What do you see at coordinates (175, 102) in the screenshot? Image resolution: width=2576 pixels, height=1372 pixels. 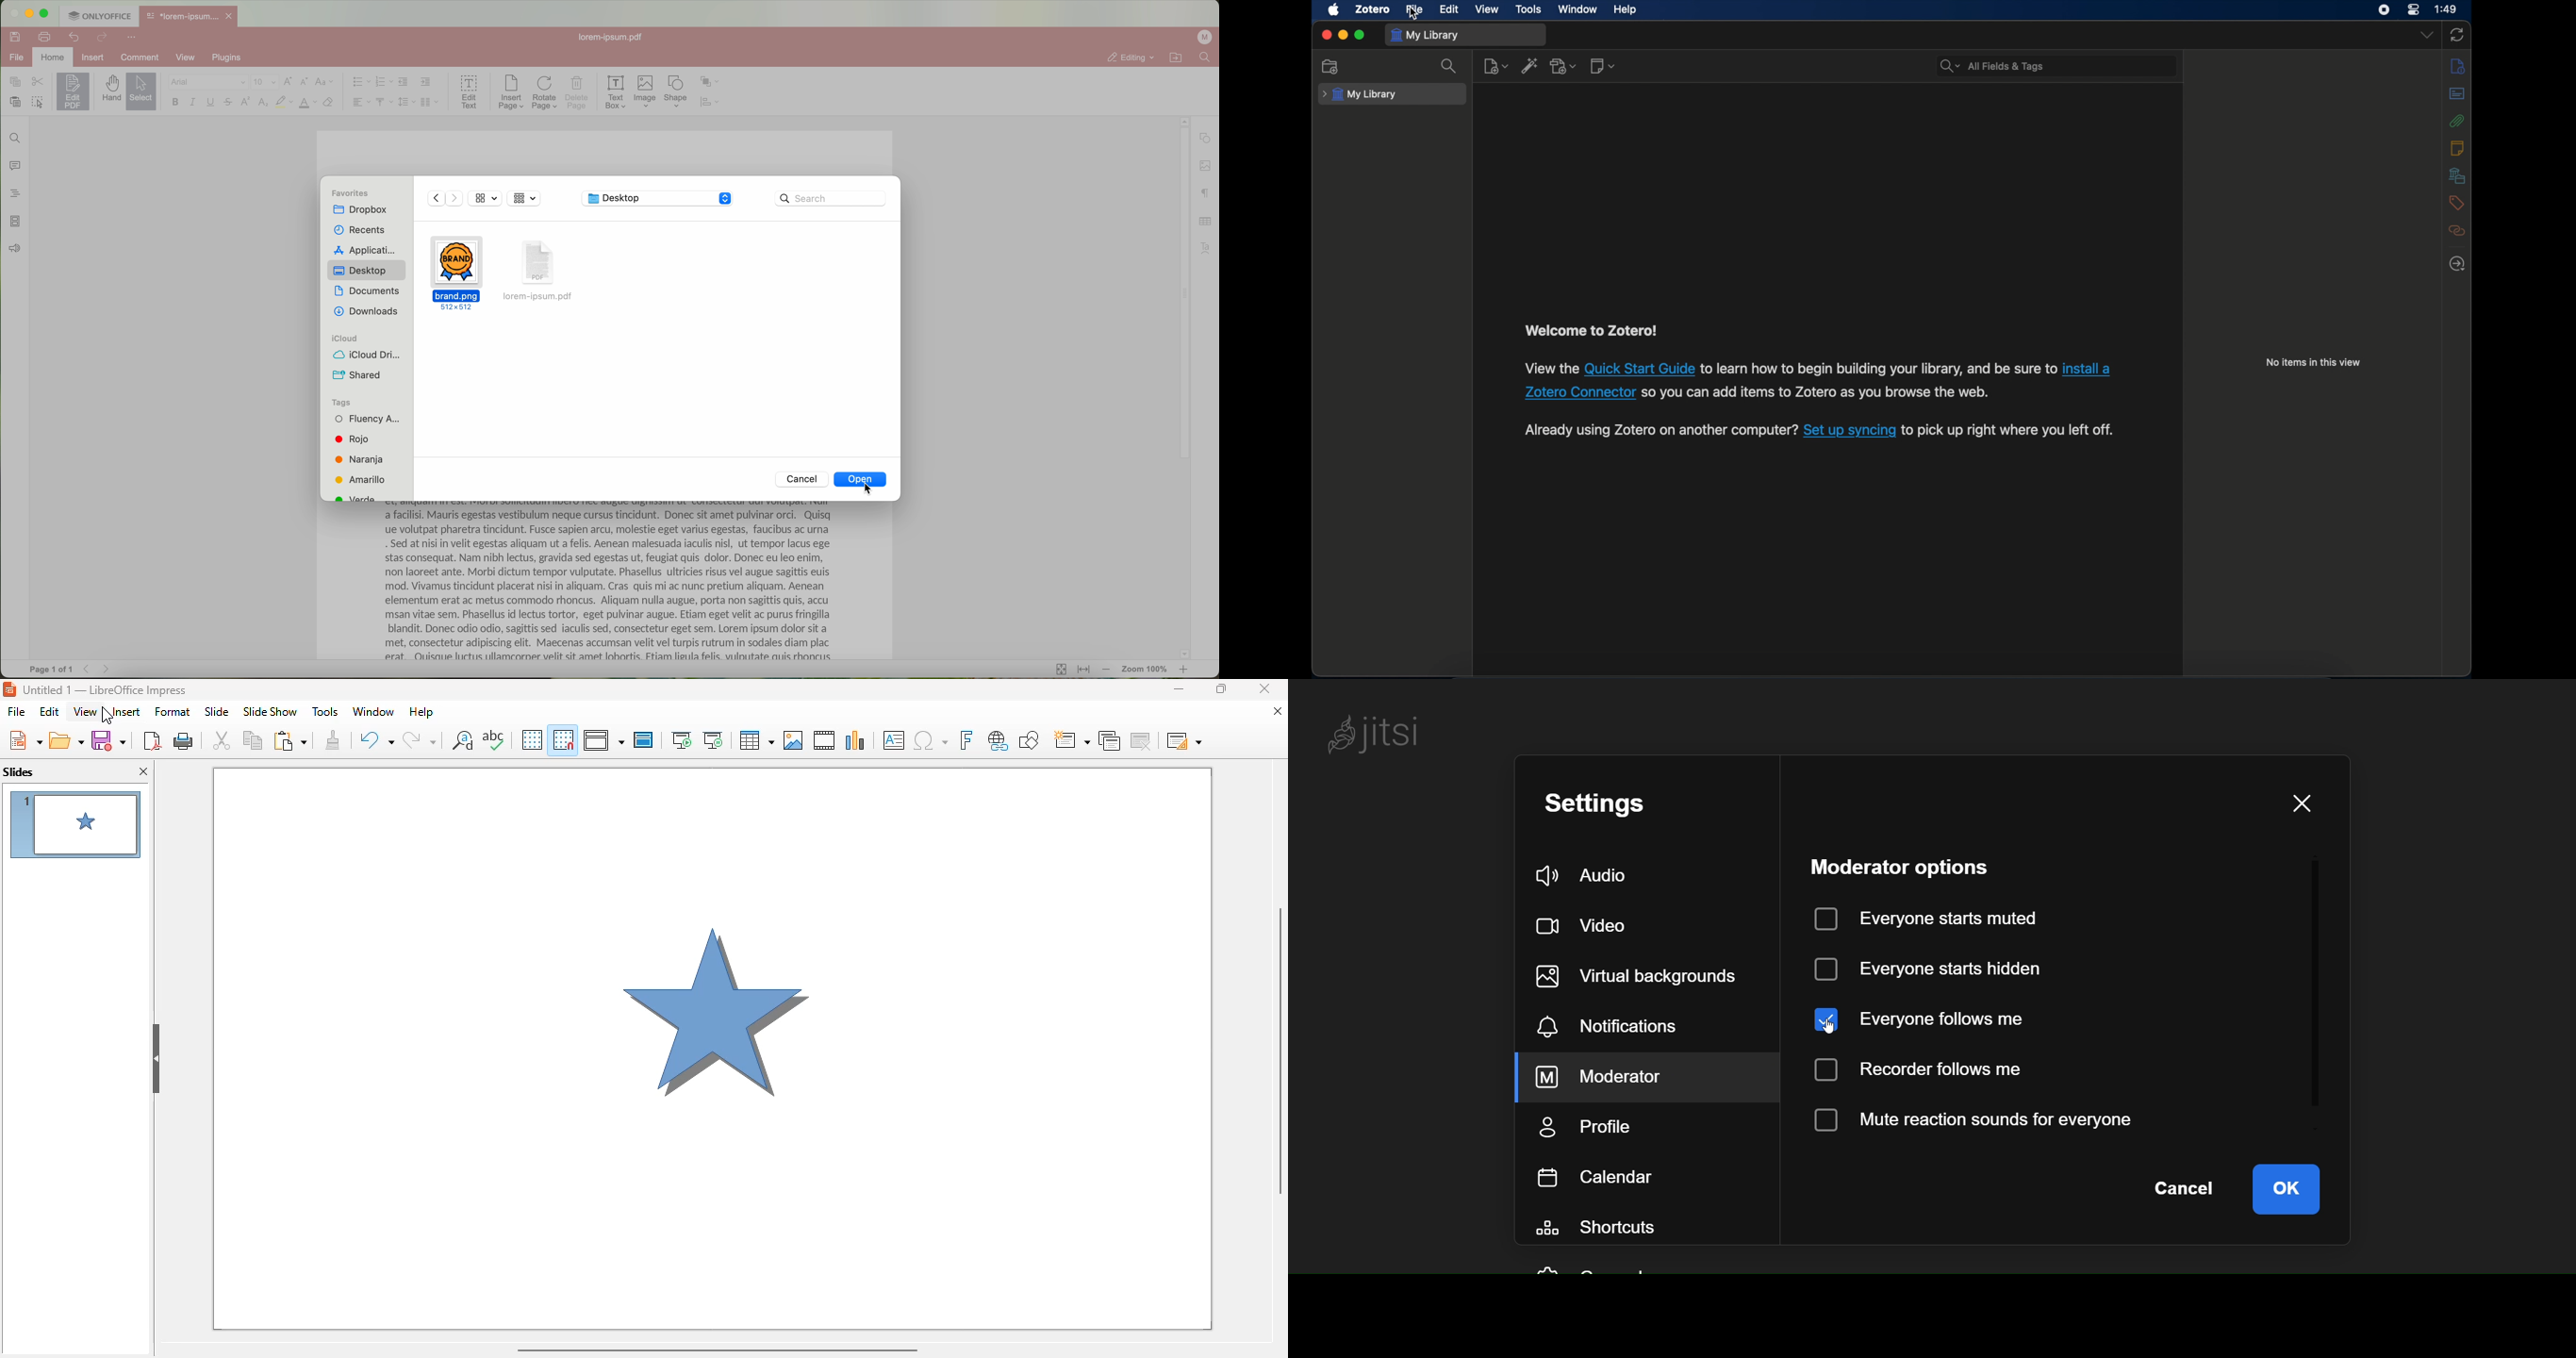 I see `bold` at bounding box center [175, 102].